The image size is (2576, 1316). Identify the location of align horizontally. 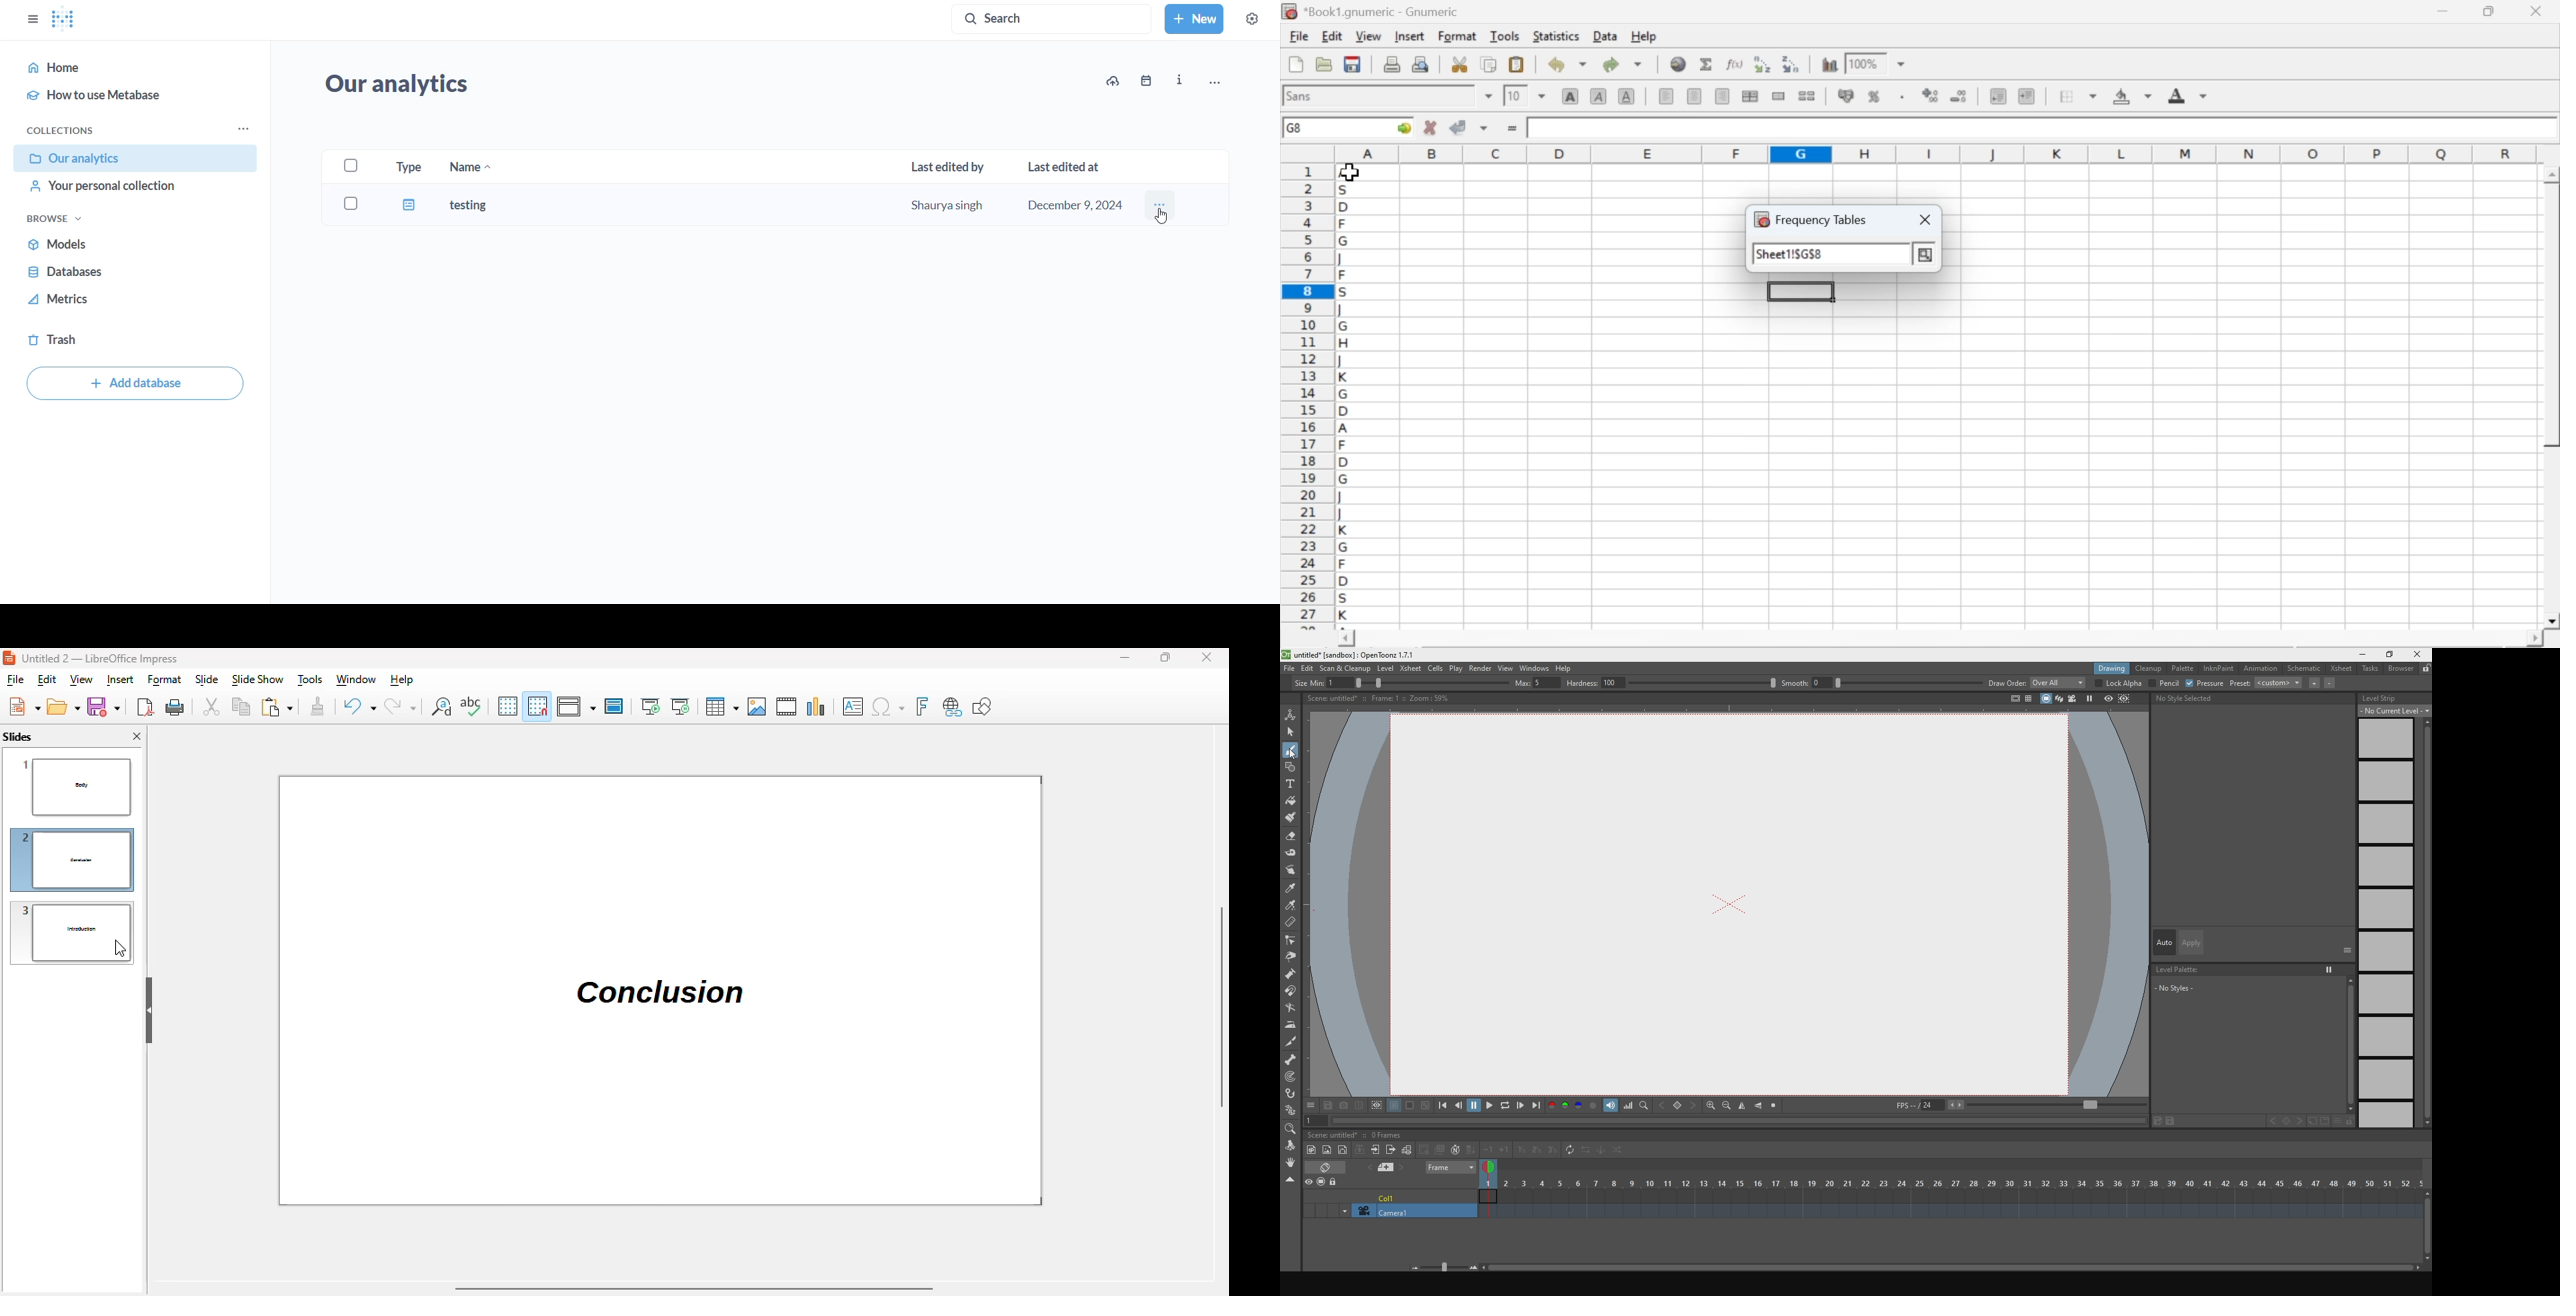
(1759, 1106).